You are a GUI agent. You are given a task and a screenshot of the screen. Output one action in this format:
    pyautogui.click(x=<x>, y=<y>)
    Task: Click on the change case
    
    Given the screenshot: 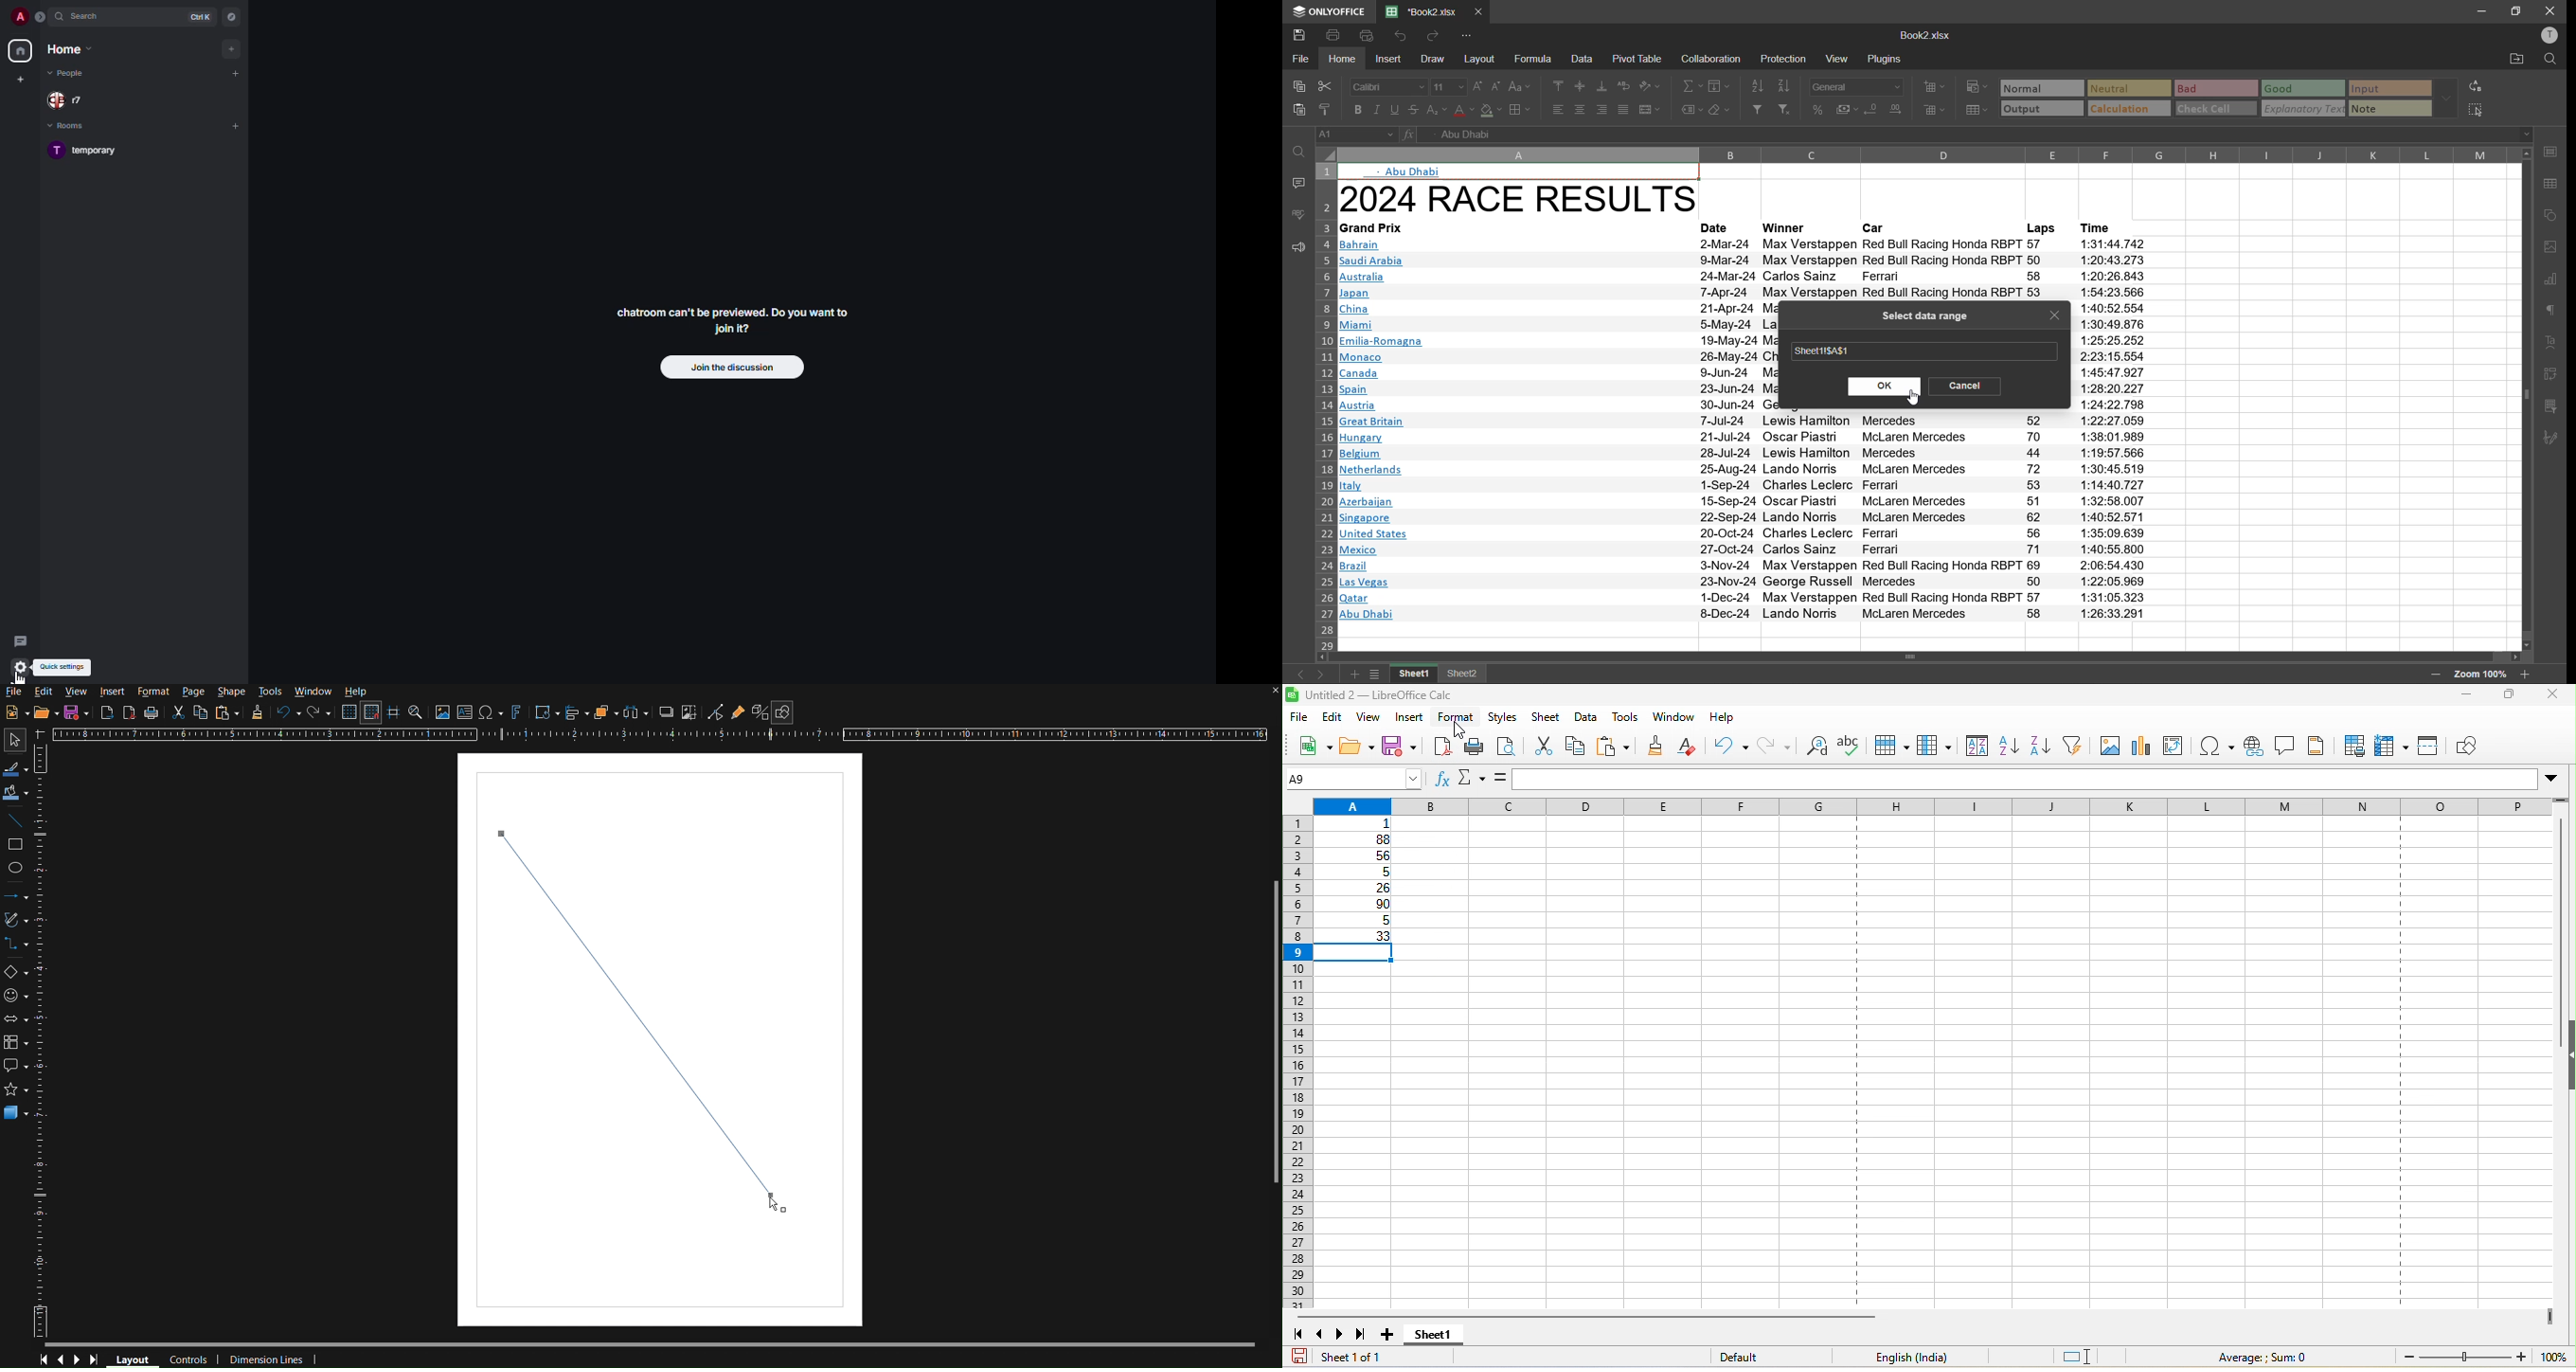 What is the action you would take?
    pyautogui.click(x=1521, y=86)
    